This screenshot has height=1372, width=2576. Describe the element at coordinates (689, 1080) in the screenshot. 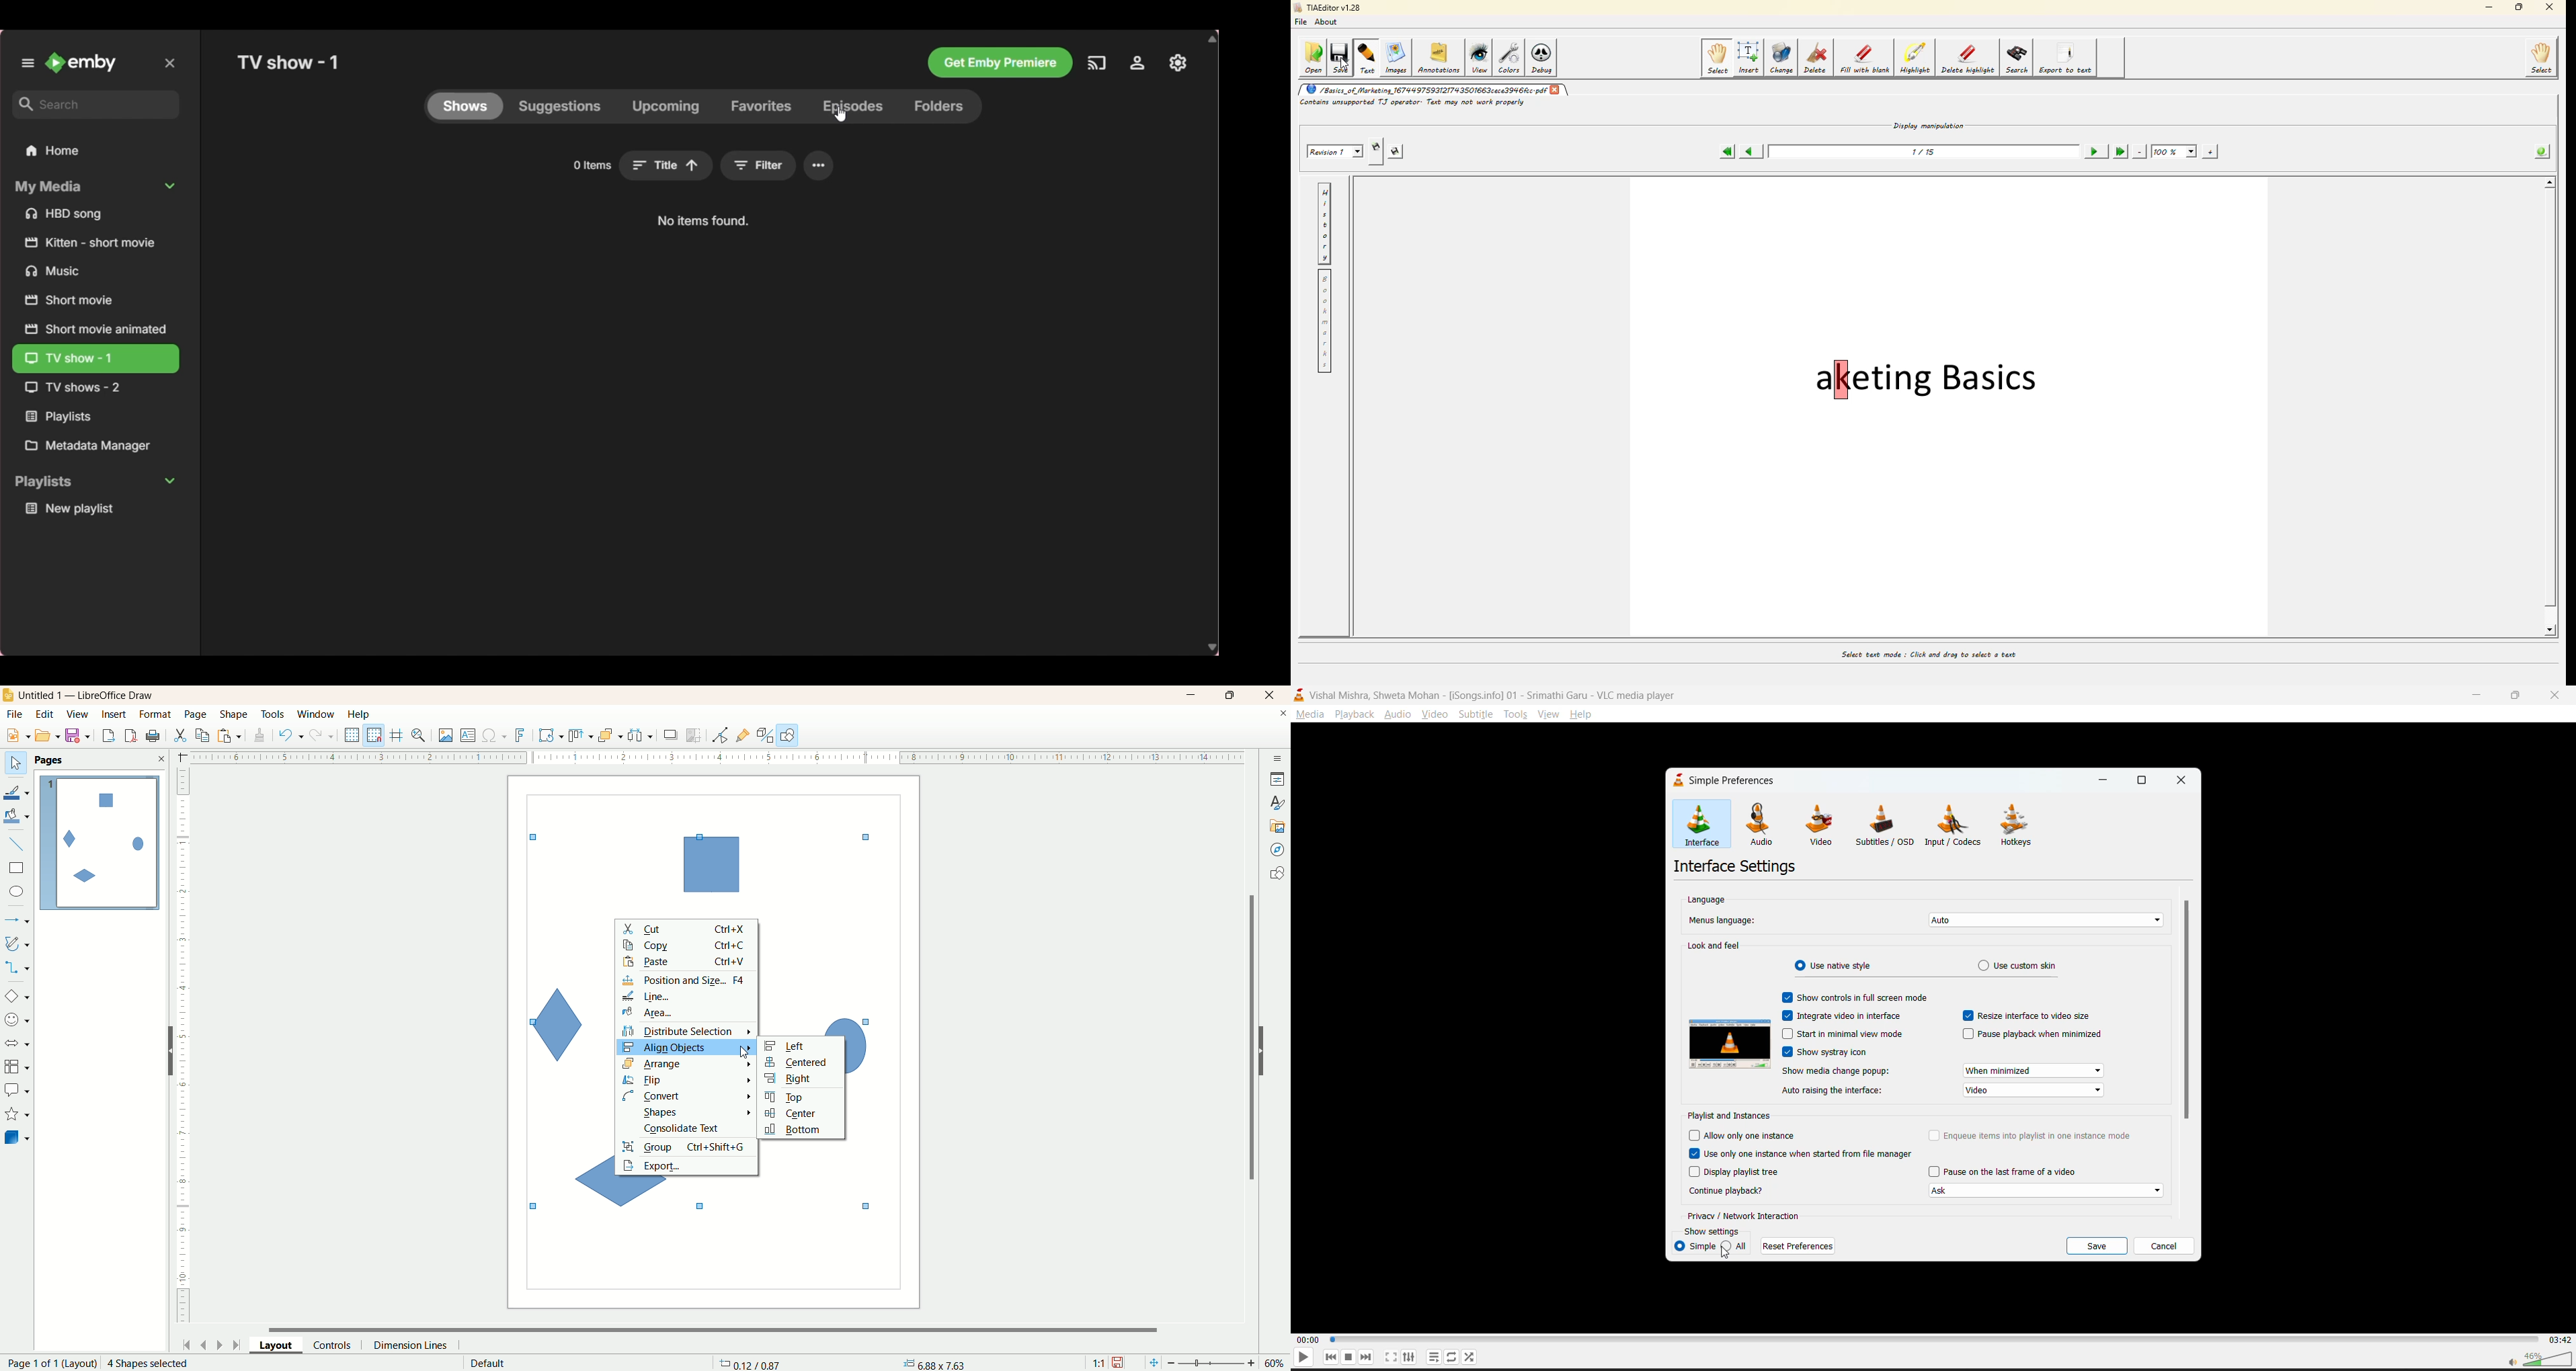

I see `flip` at that location.